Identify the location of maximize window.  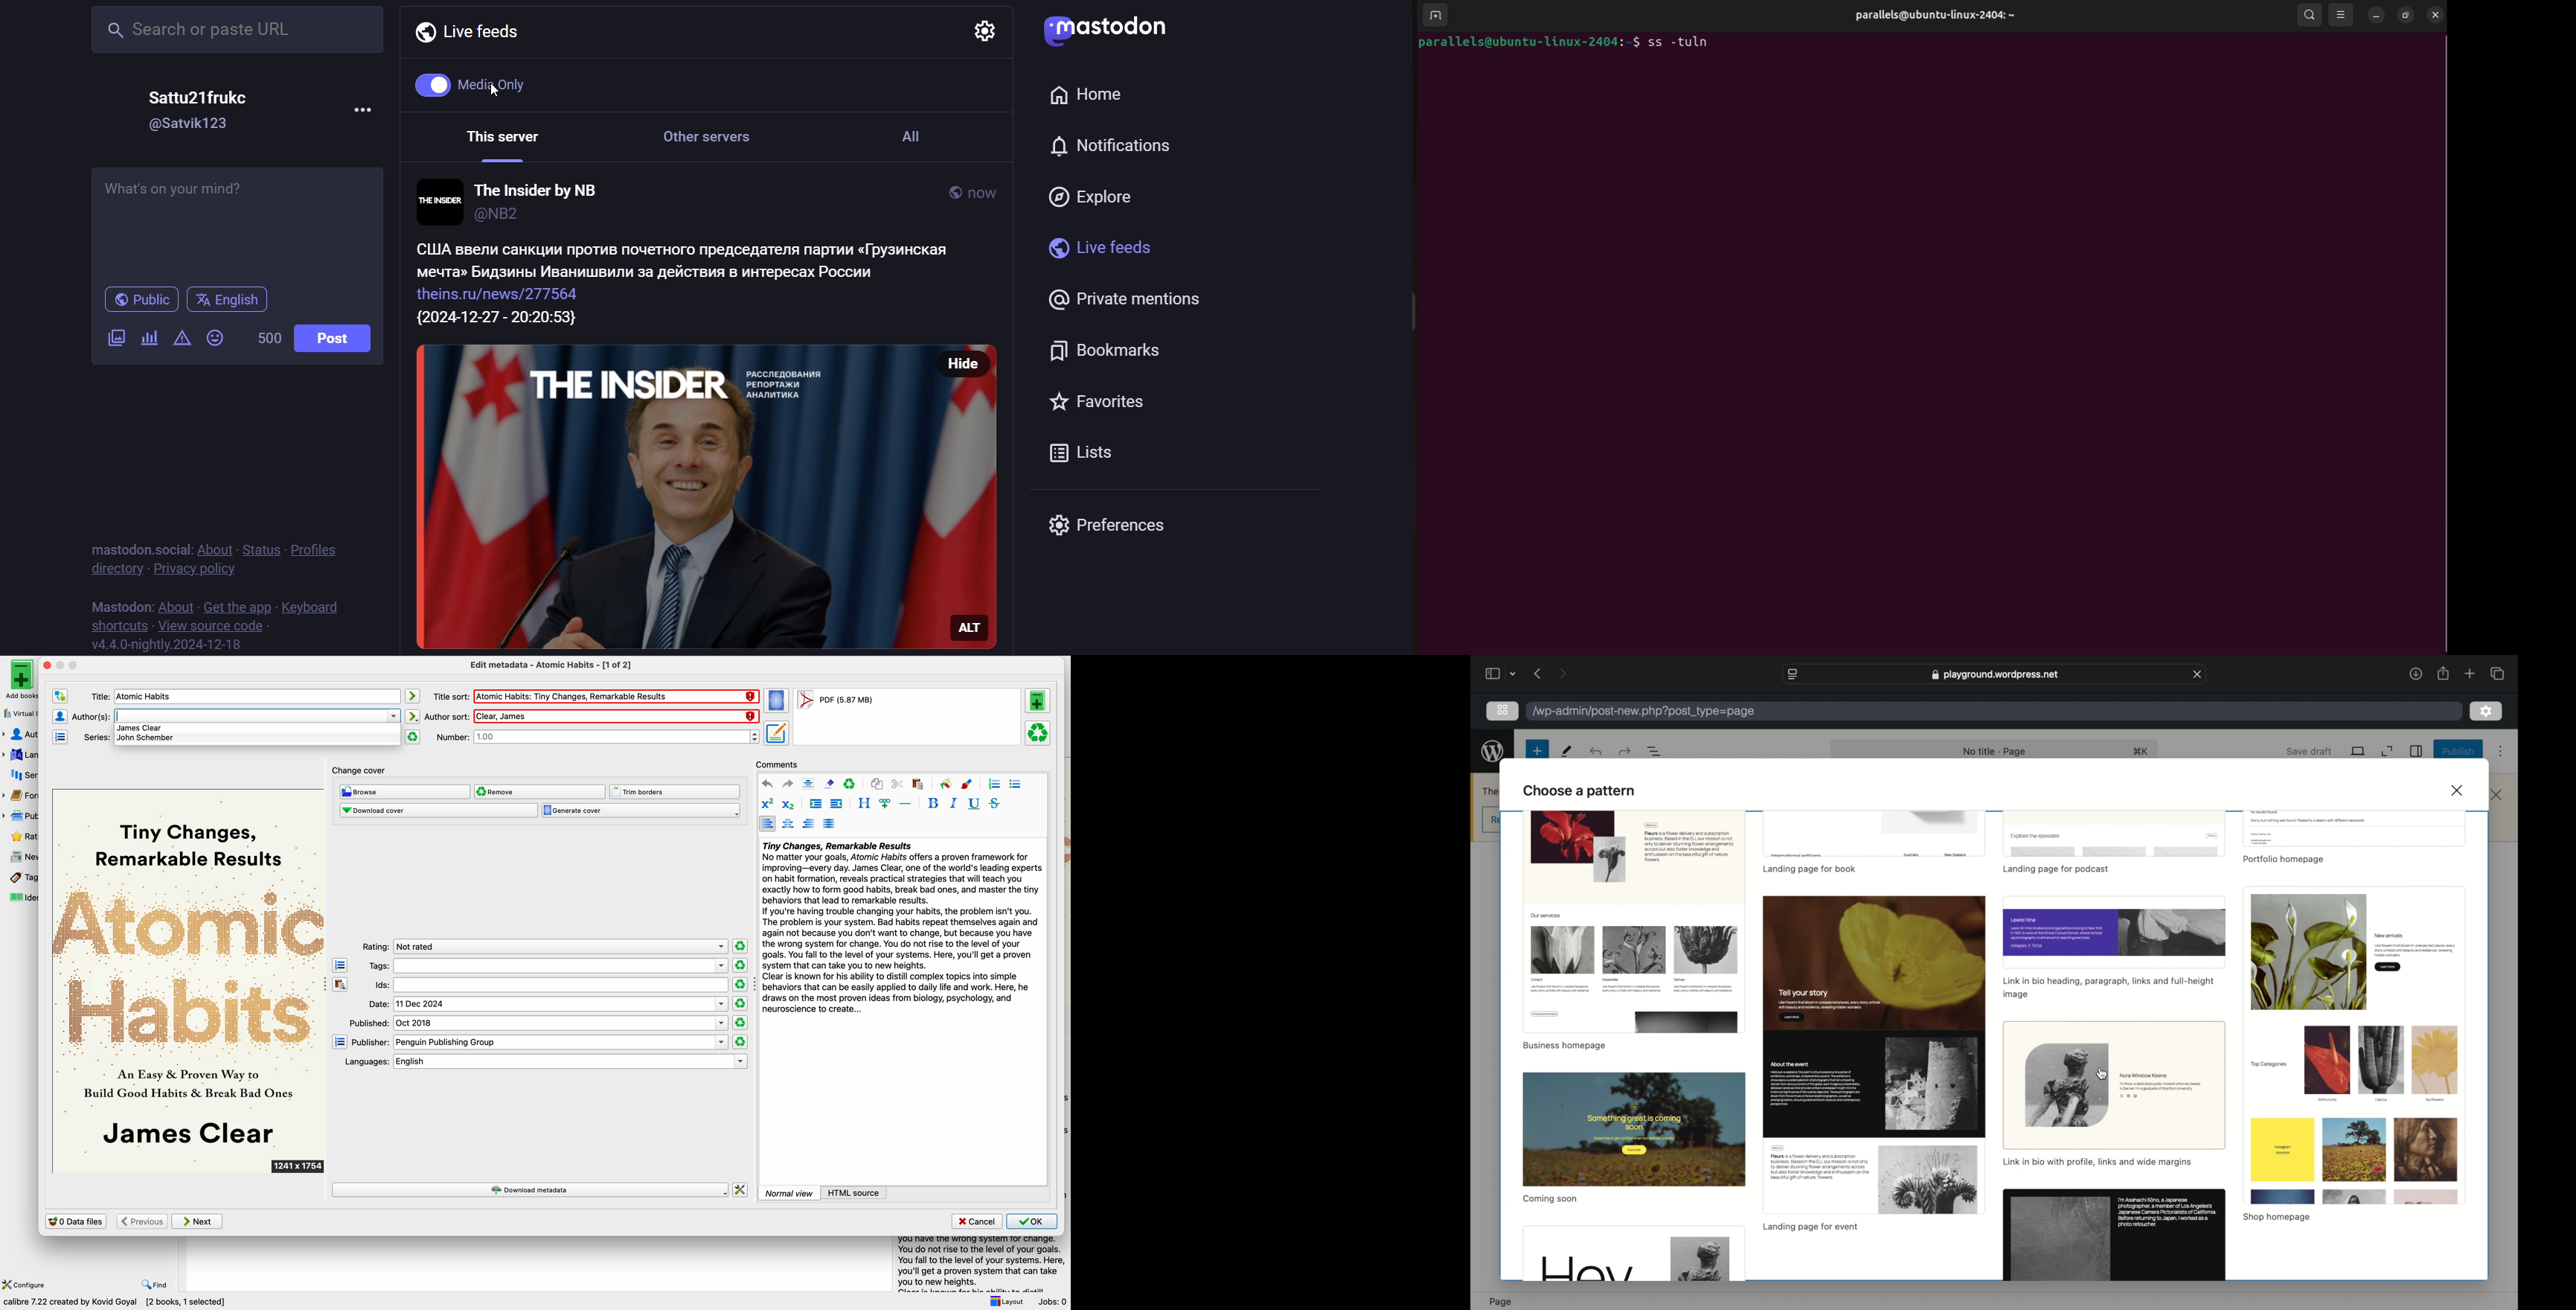
(67, 664).